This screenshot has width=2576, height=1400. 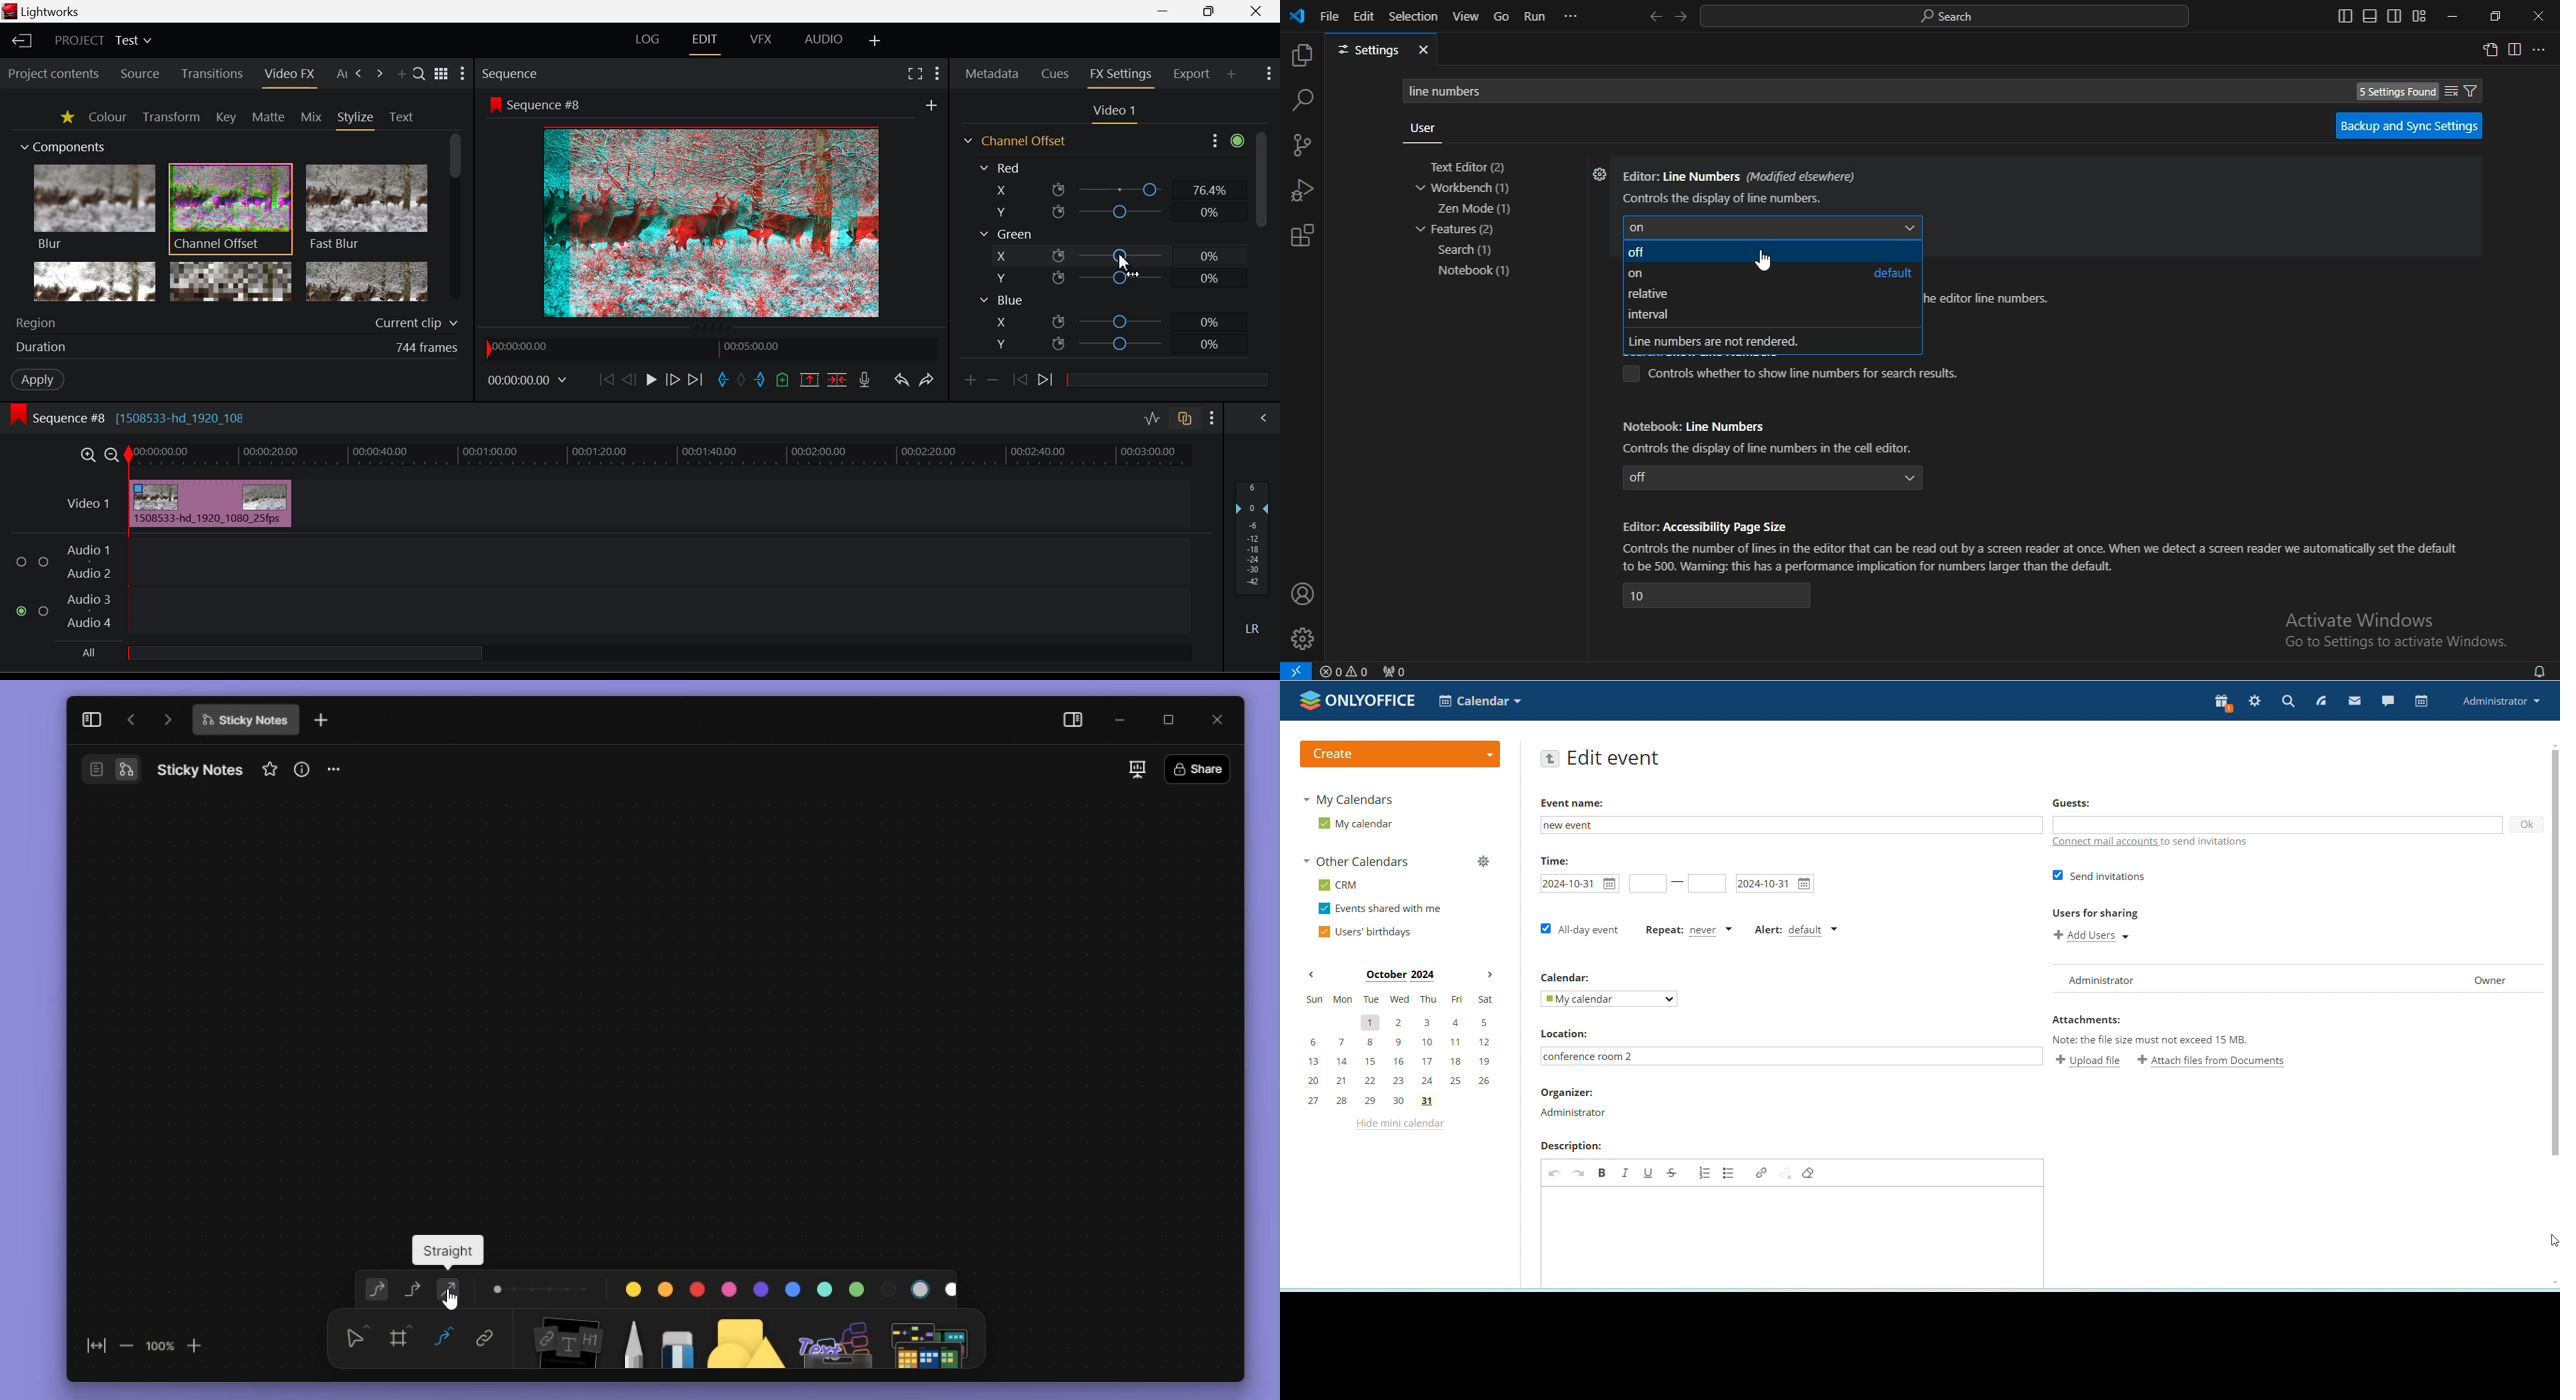 I want to click on note, so click(x=565, y=1339).